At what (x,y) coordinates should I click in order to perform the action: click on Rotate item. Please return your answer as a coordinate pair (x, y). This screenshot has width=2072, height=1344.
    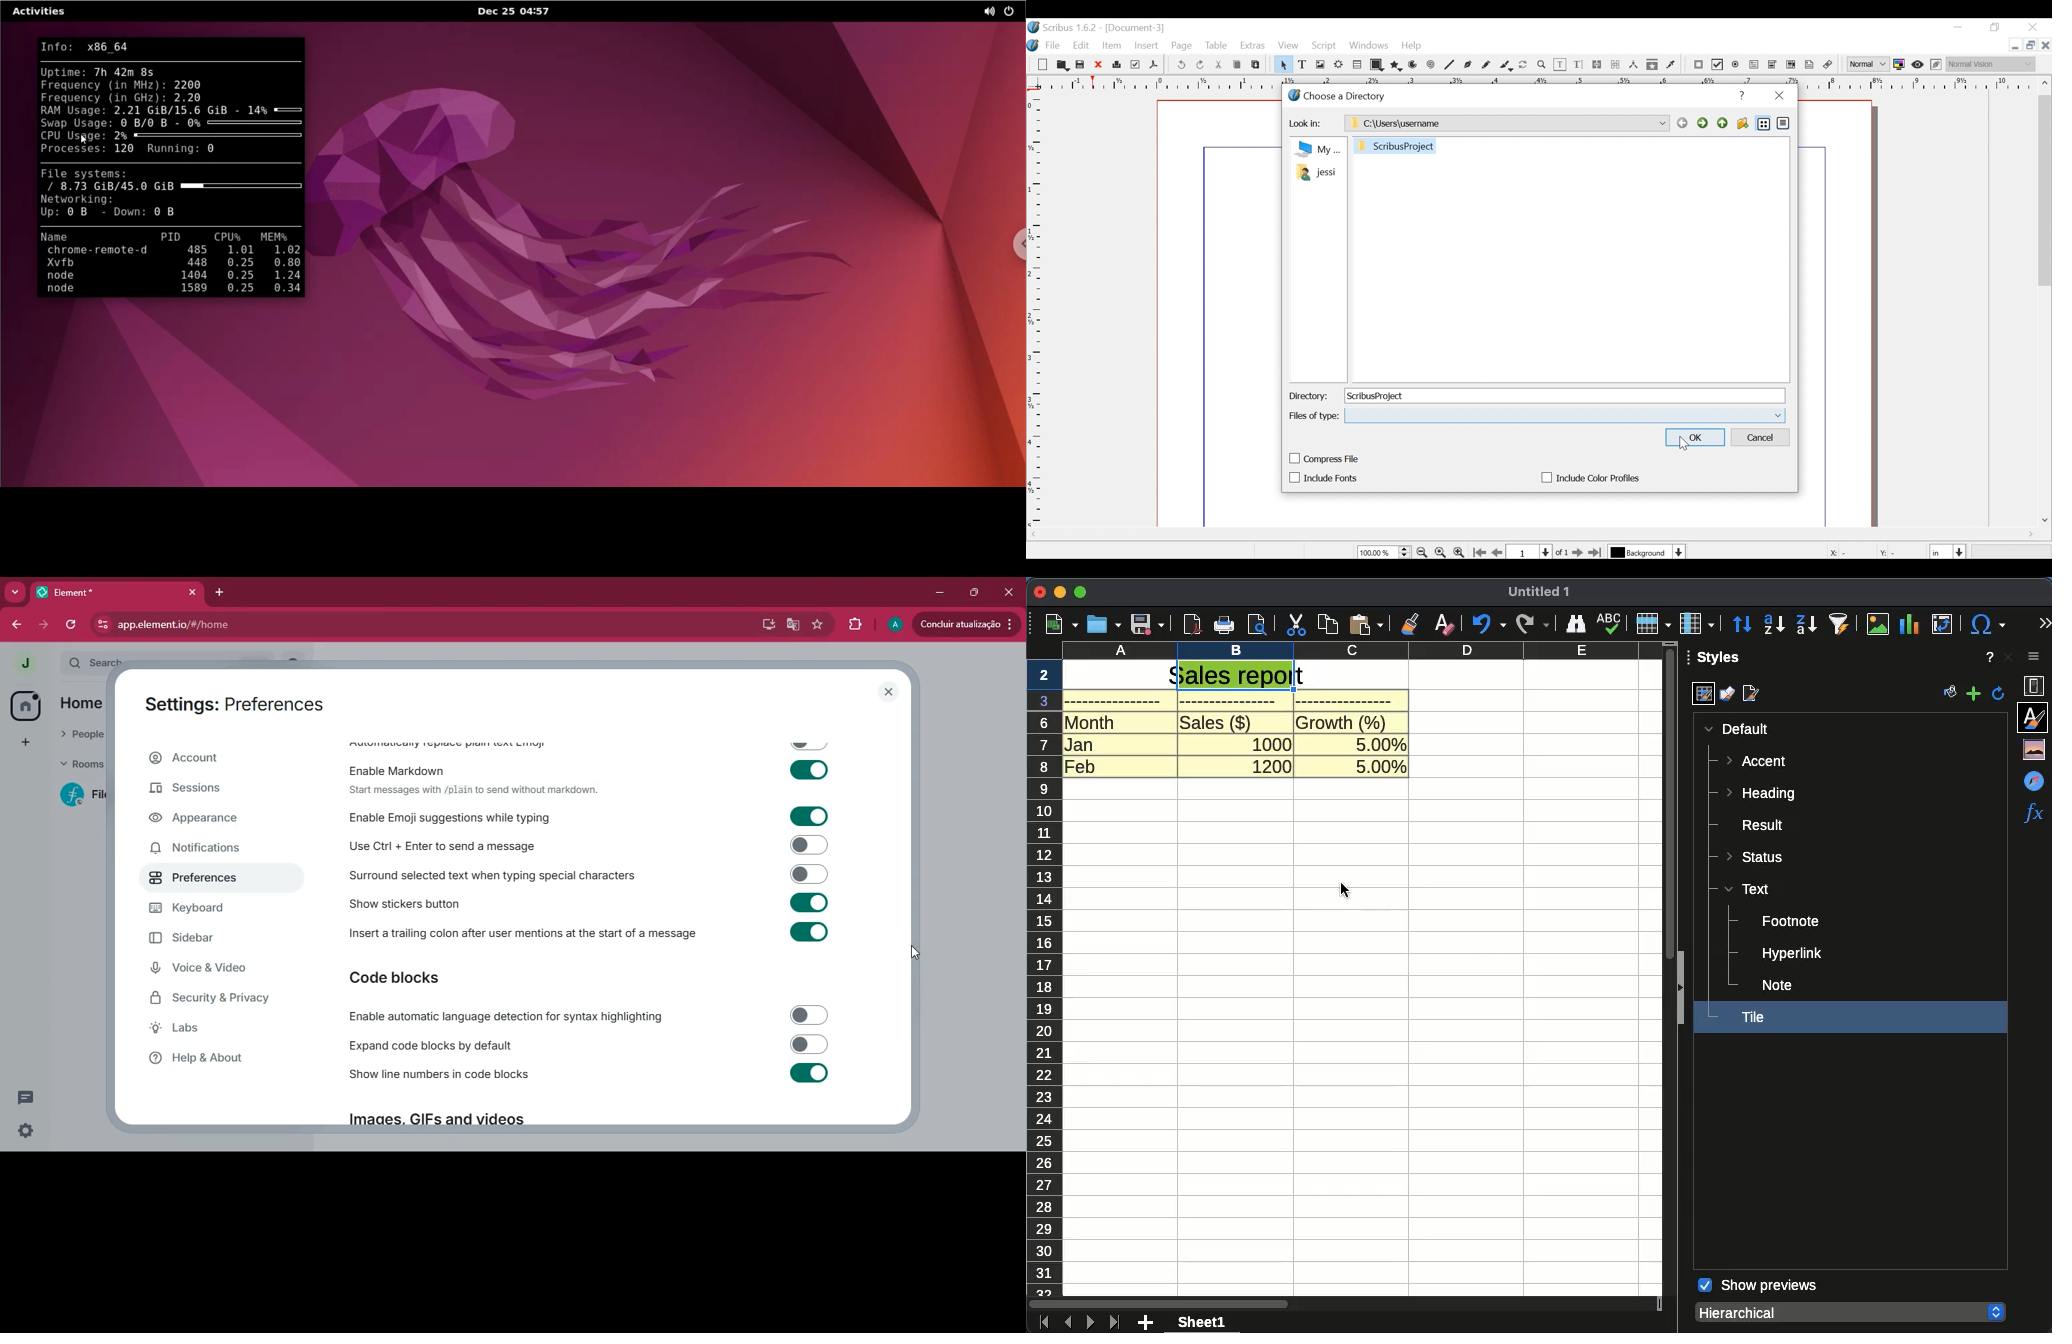
    Looking at the image, I should click on (1525, 65).